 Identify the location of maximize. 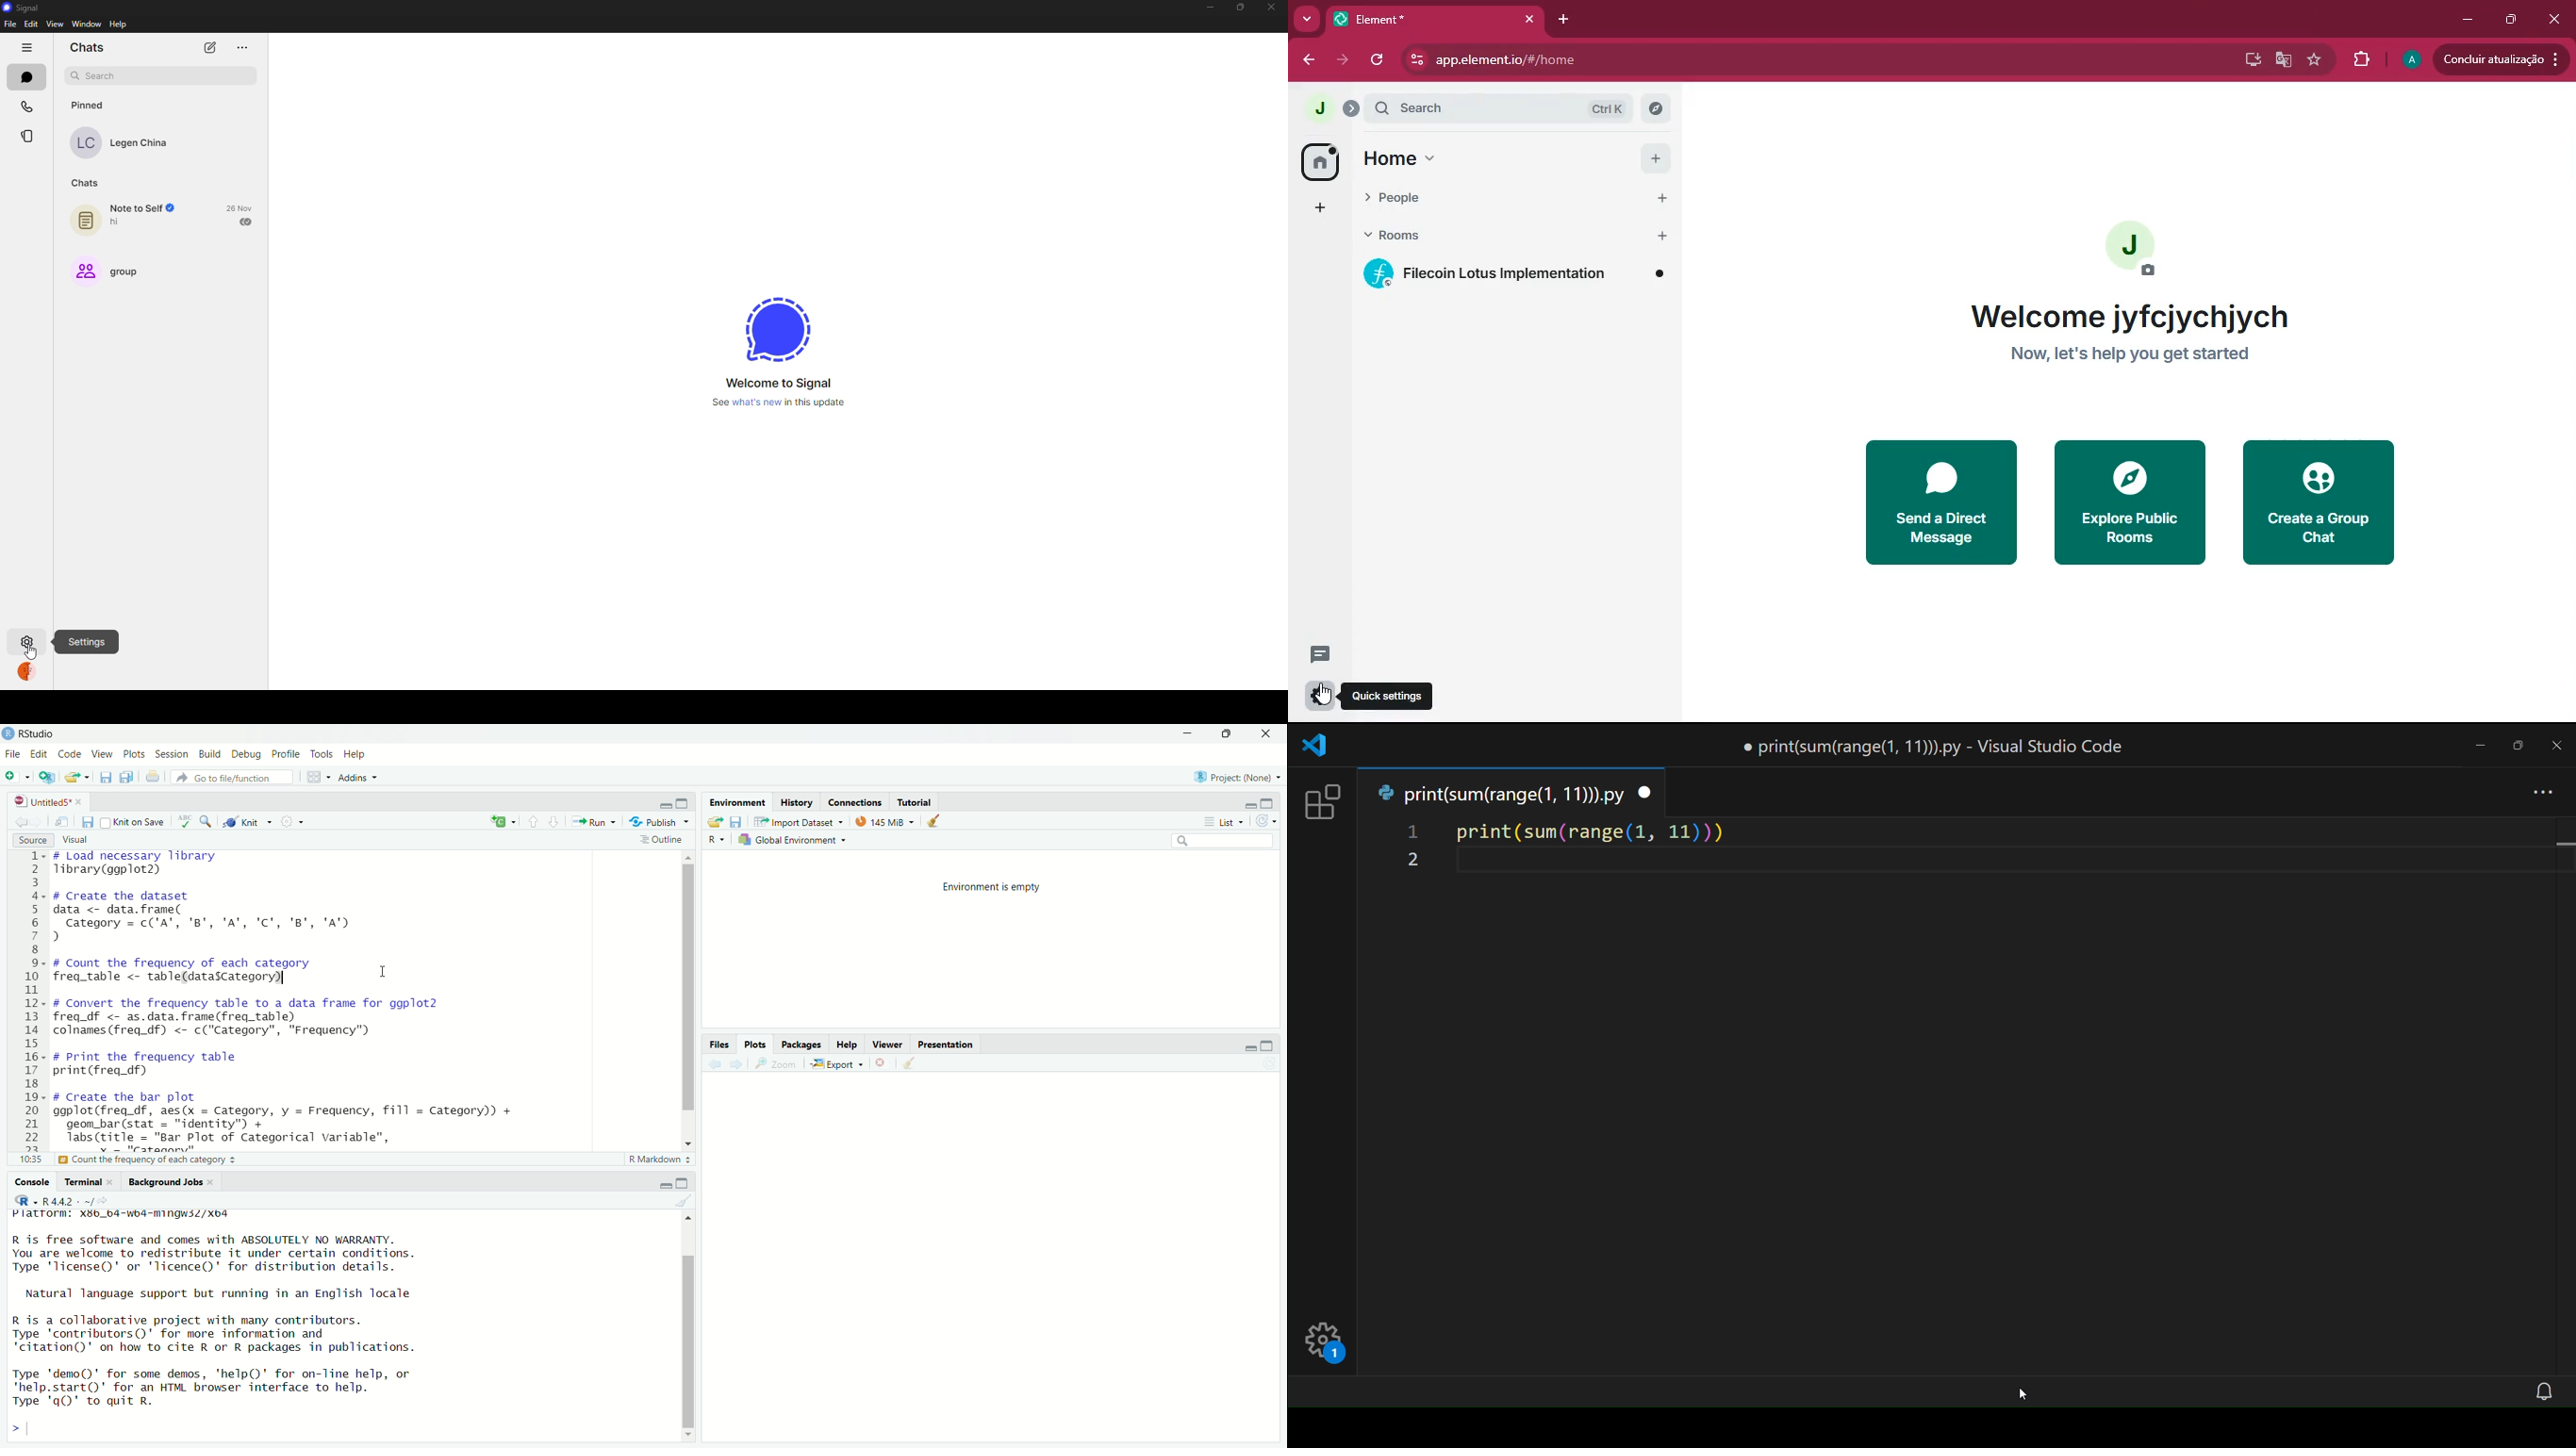
(2514, 21).